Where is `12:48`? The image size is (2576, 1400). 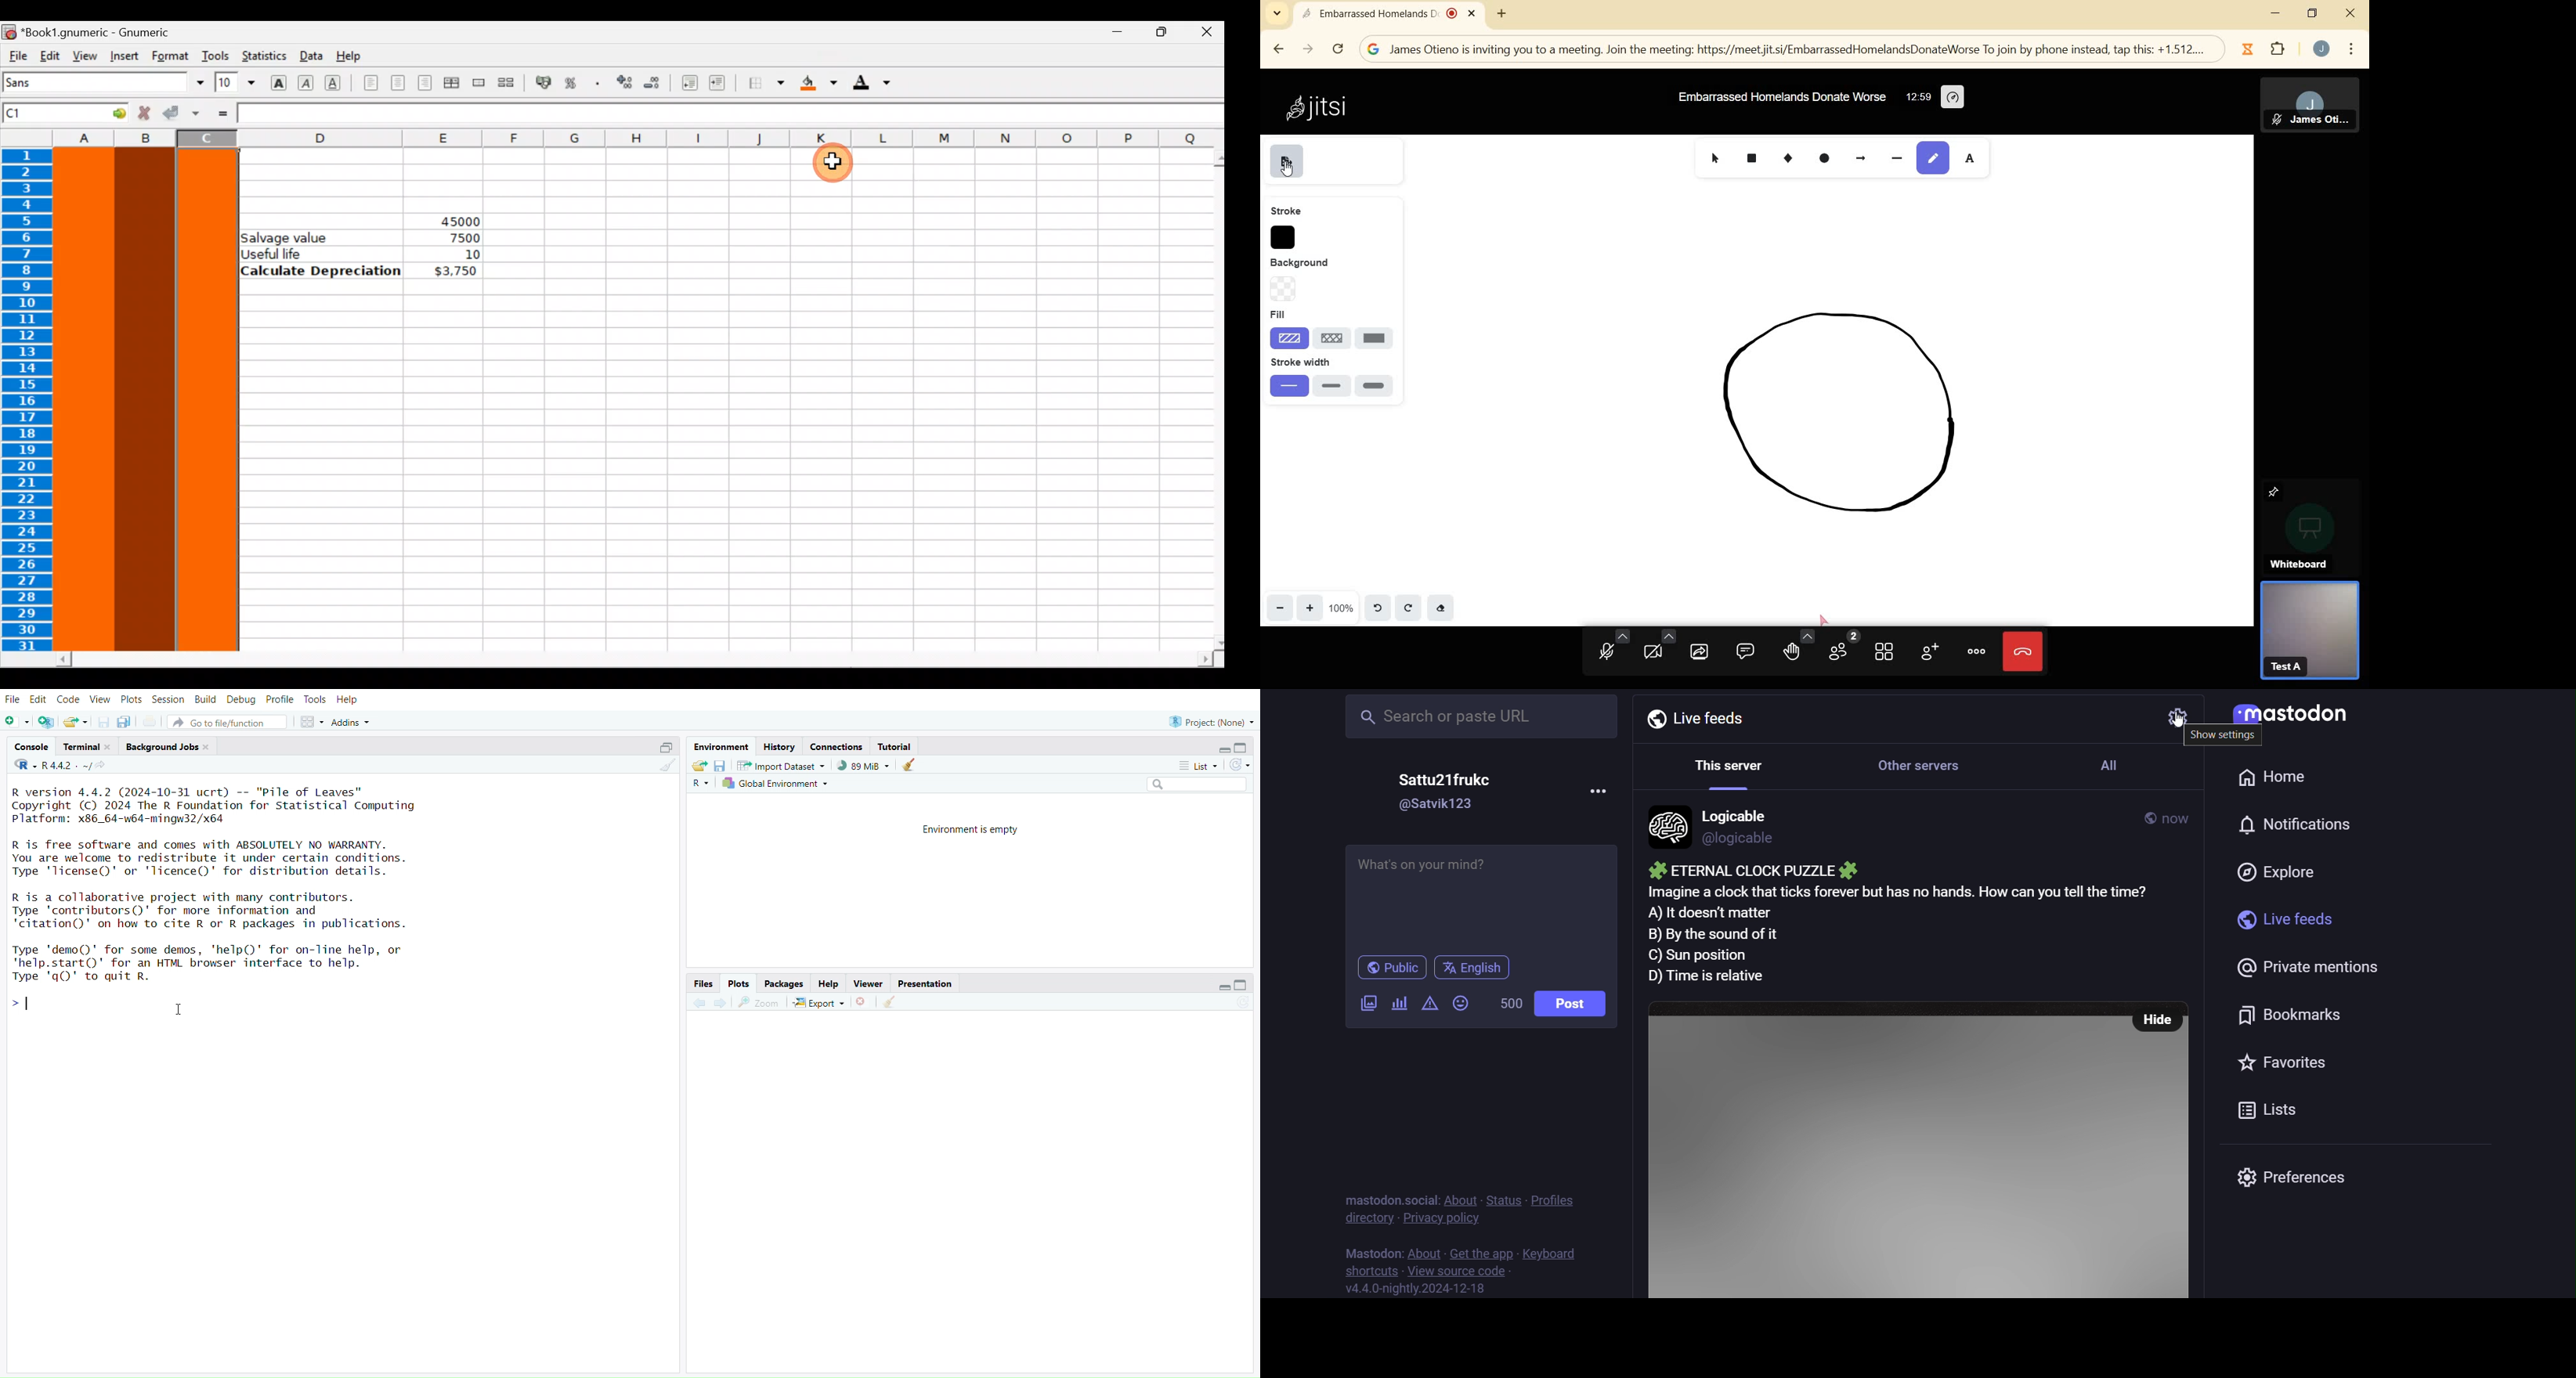
12:48 is located at coordinates (1917, 98).